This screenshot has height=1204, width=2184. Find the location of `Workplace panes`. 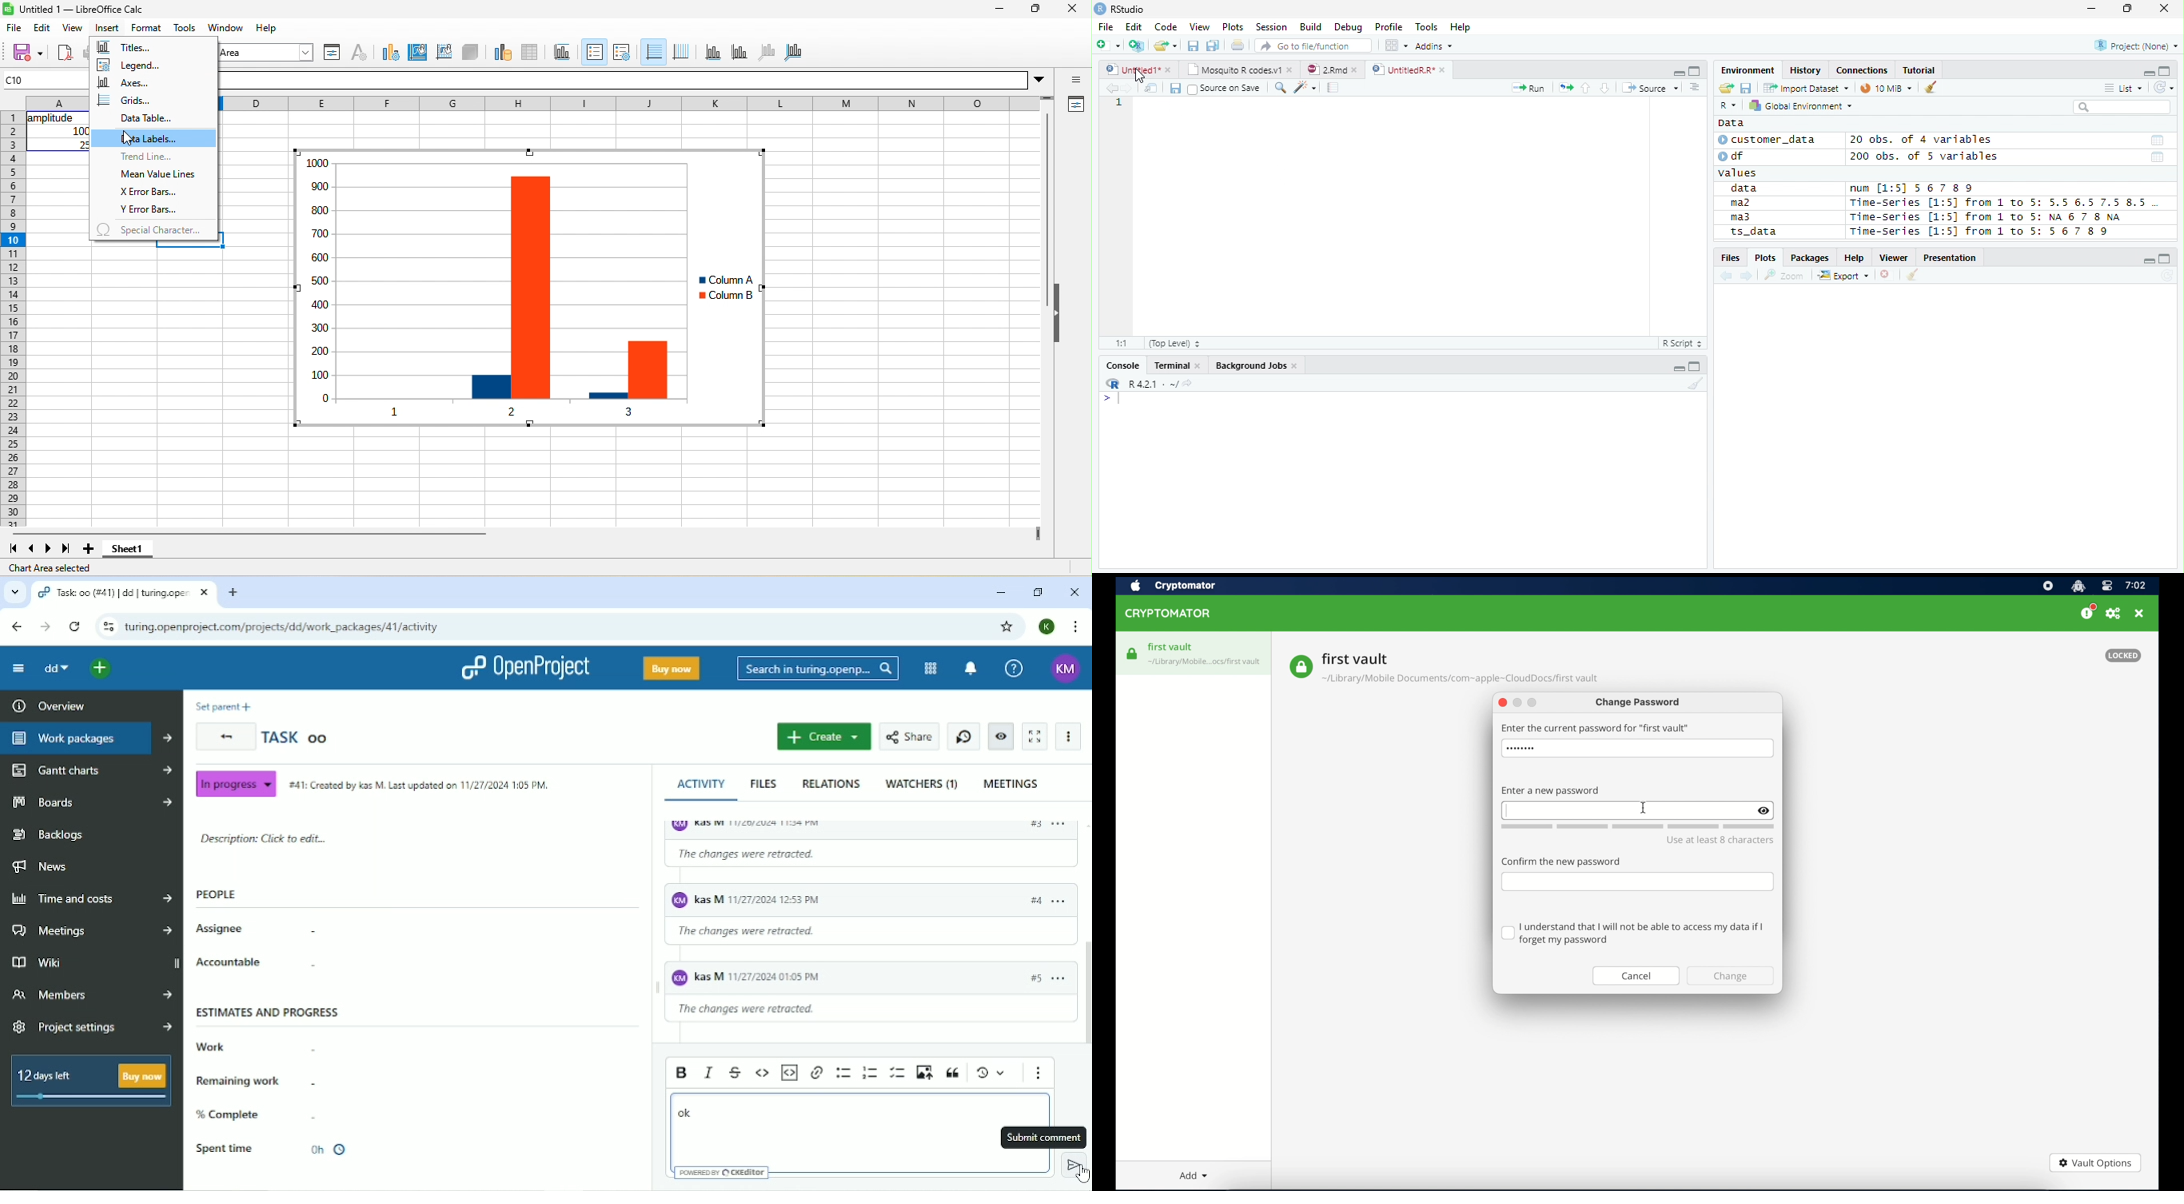

Workplace panes is located at coordinates (1396, 46).